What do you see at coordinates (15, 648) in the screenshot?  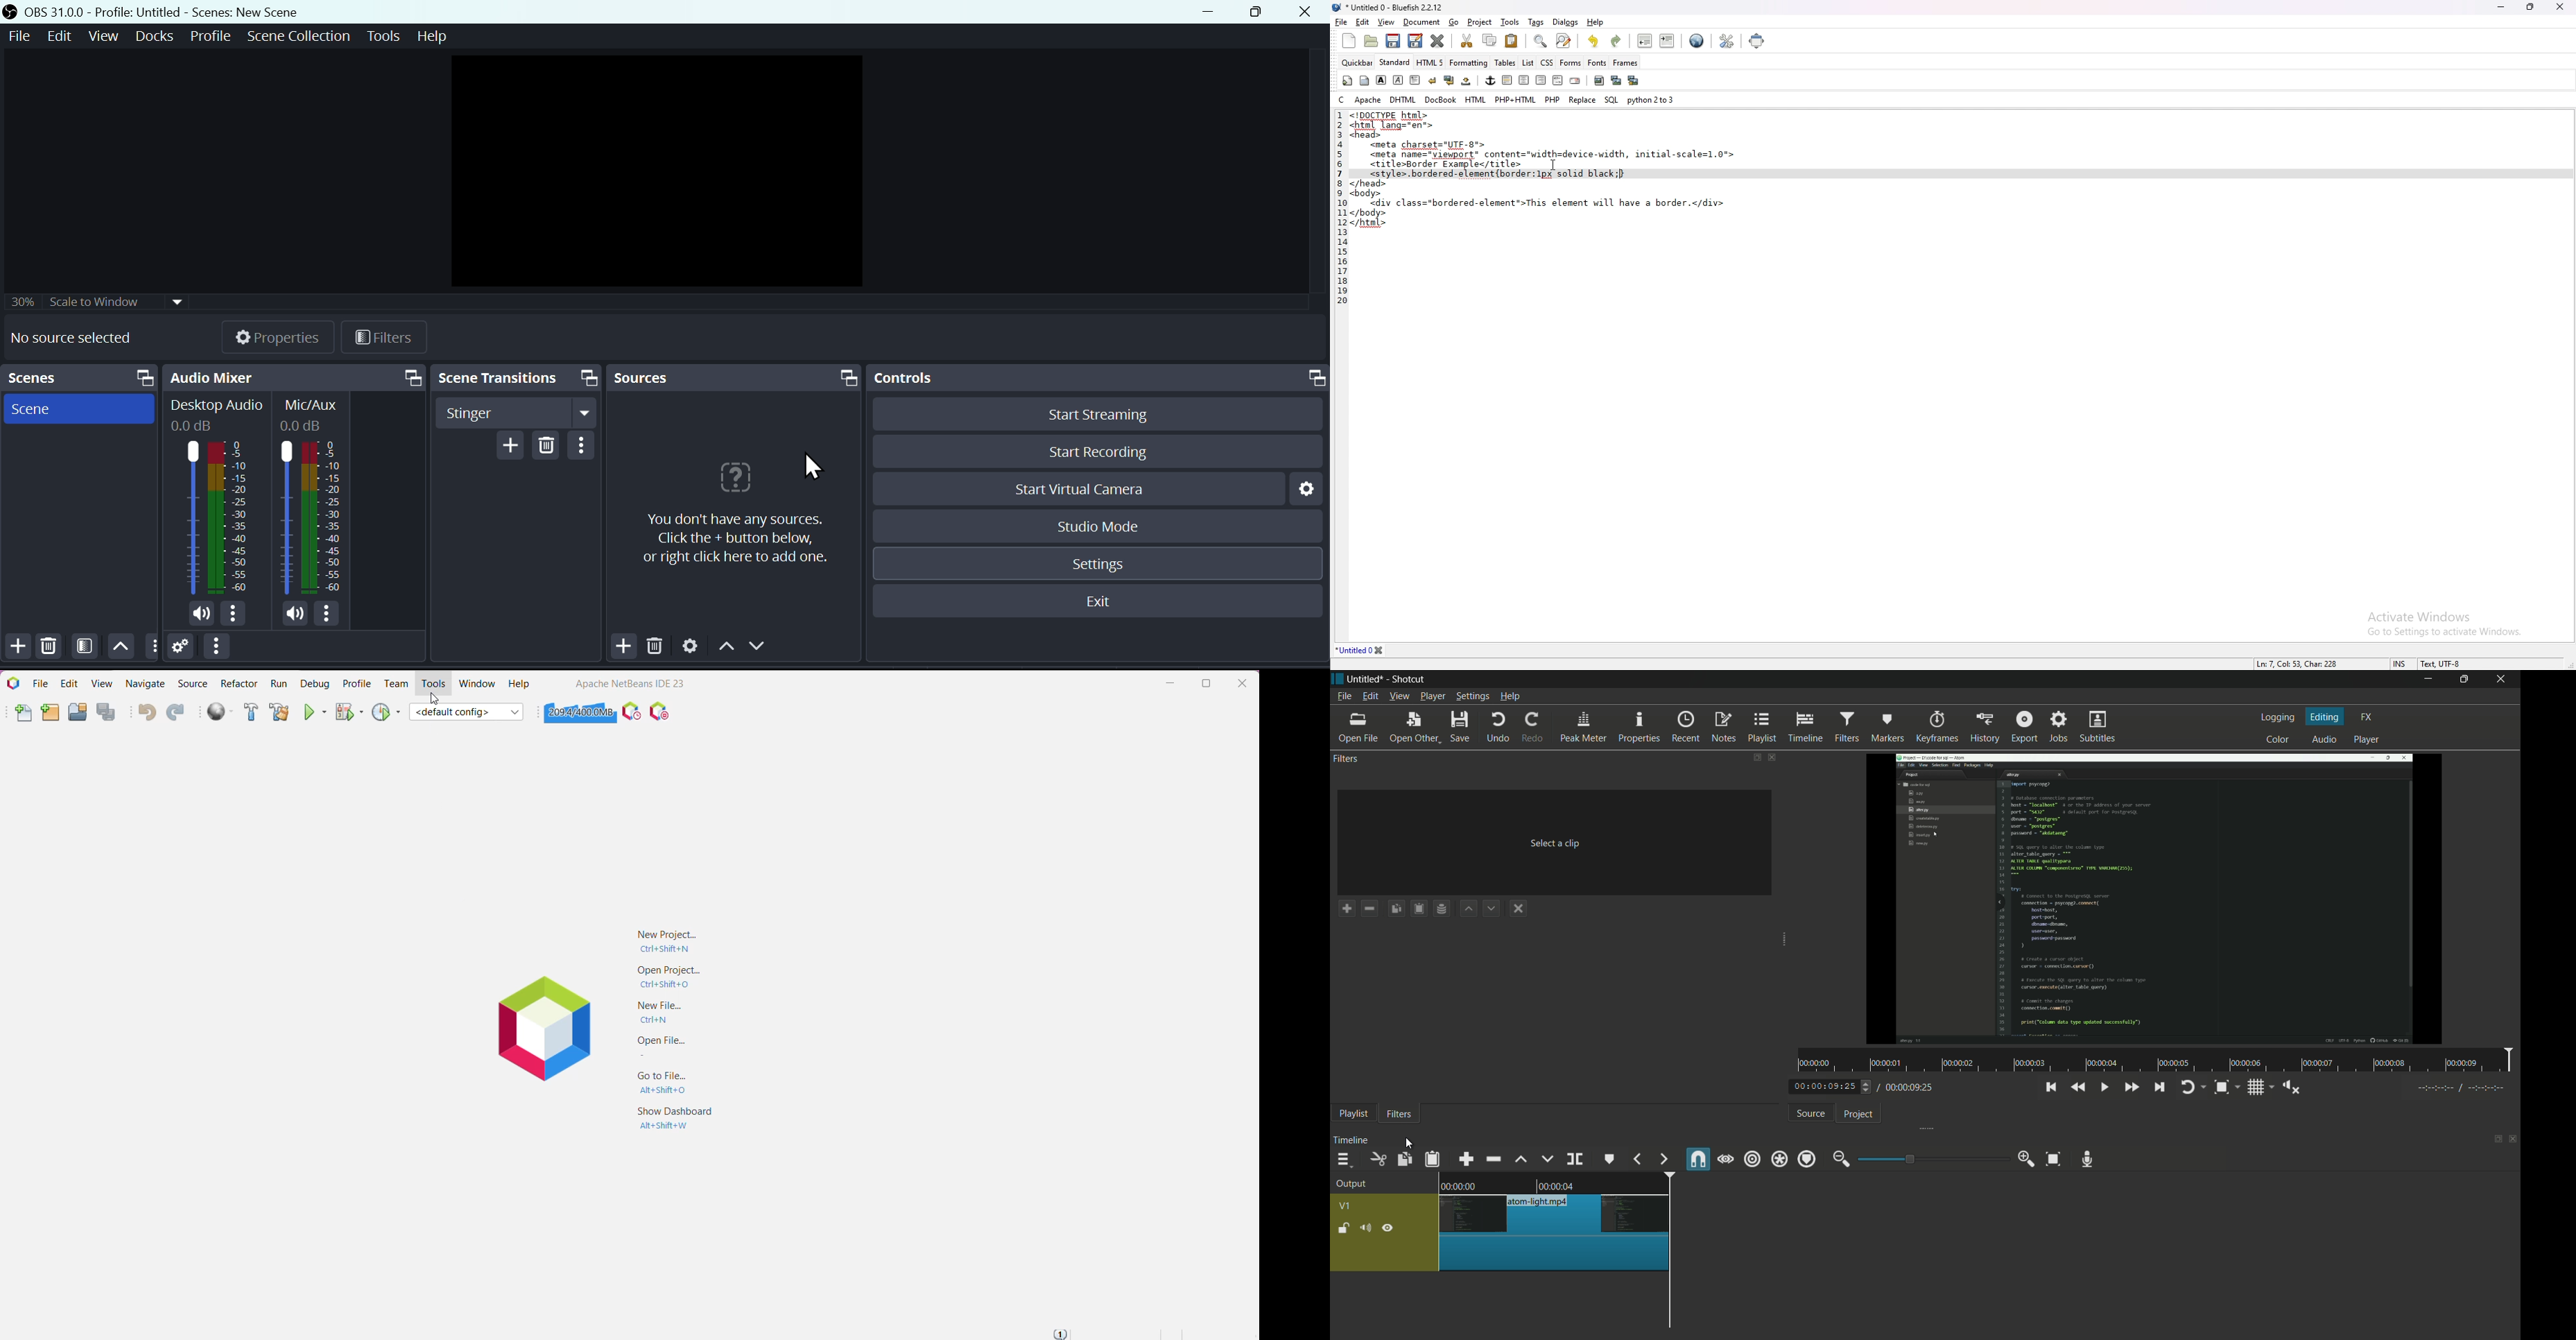 I see `add` at bounding box center [15, 648].